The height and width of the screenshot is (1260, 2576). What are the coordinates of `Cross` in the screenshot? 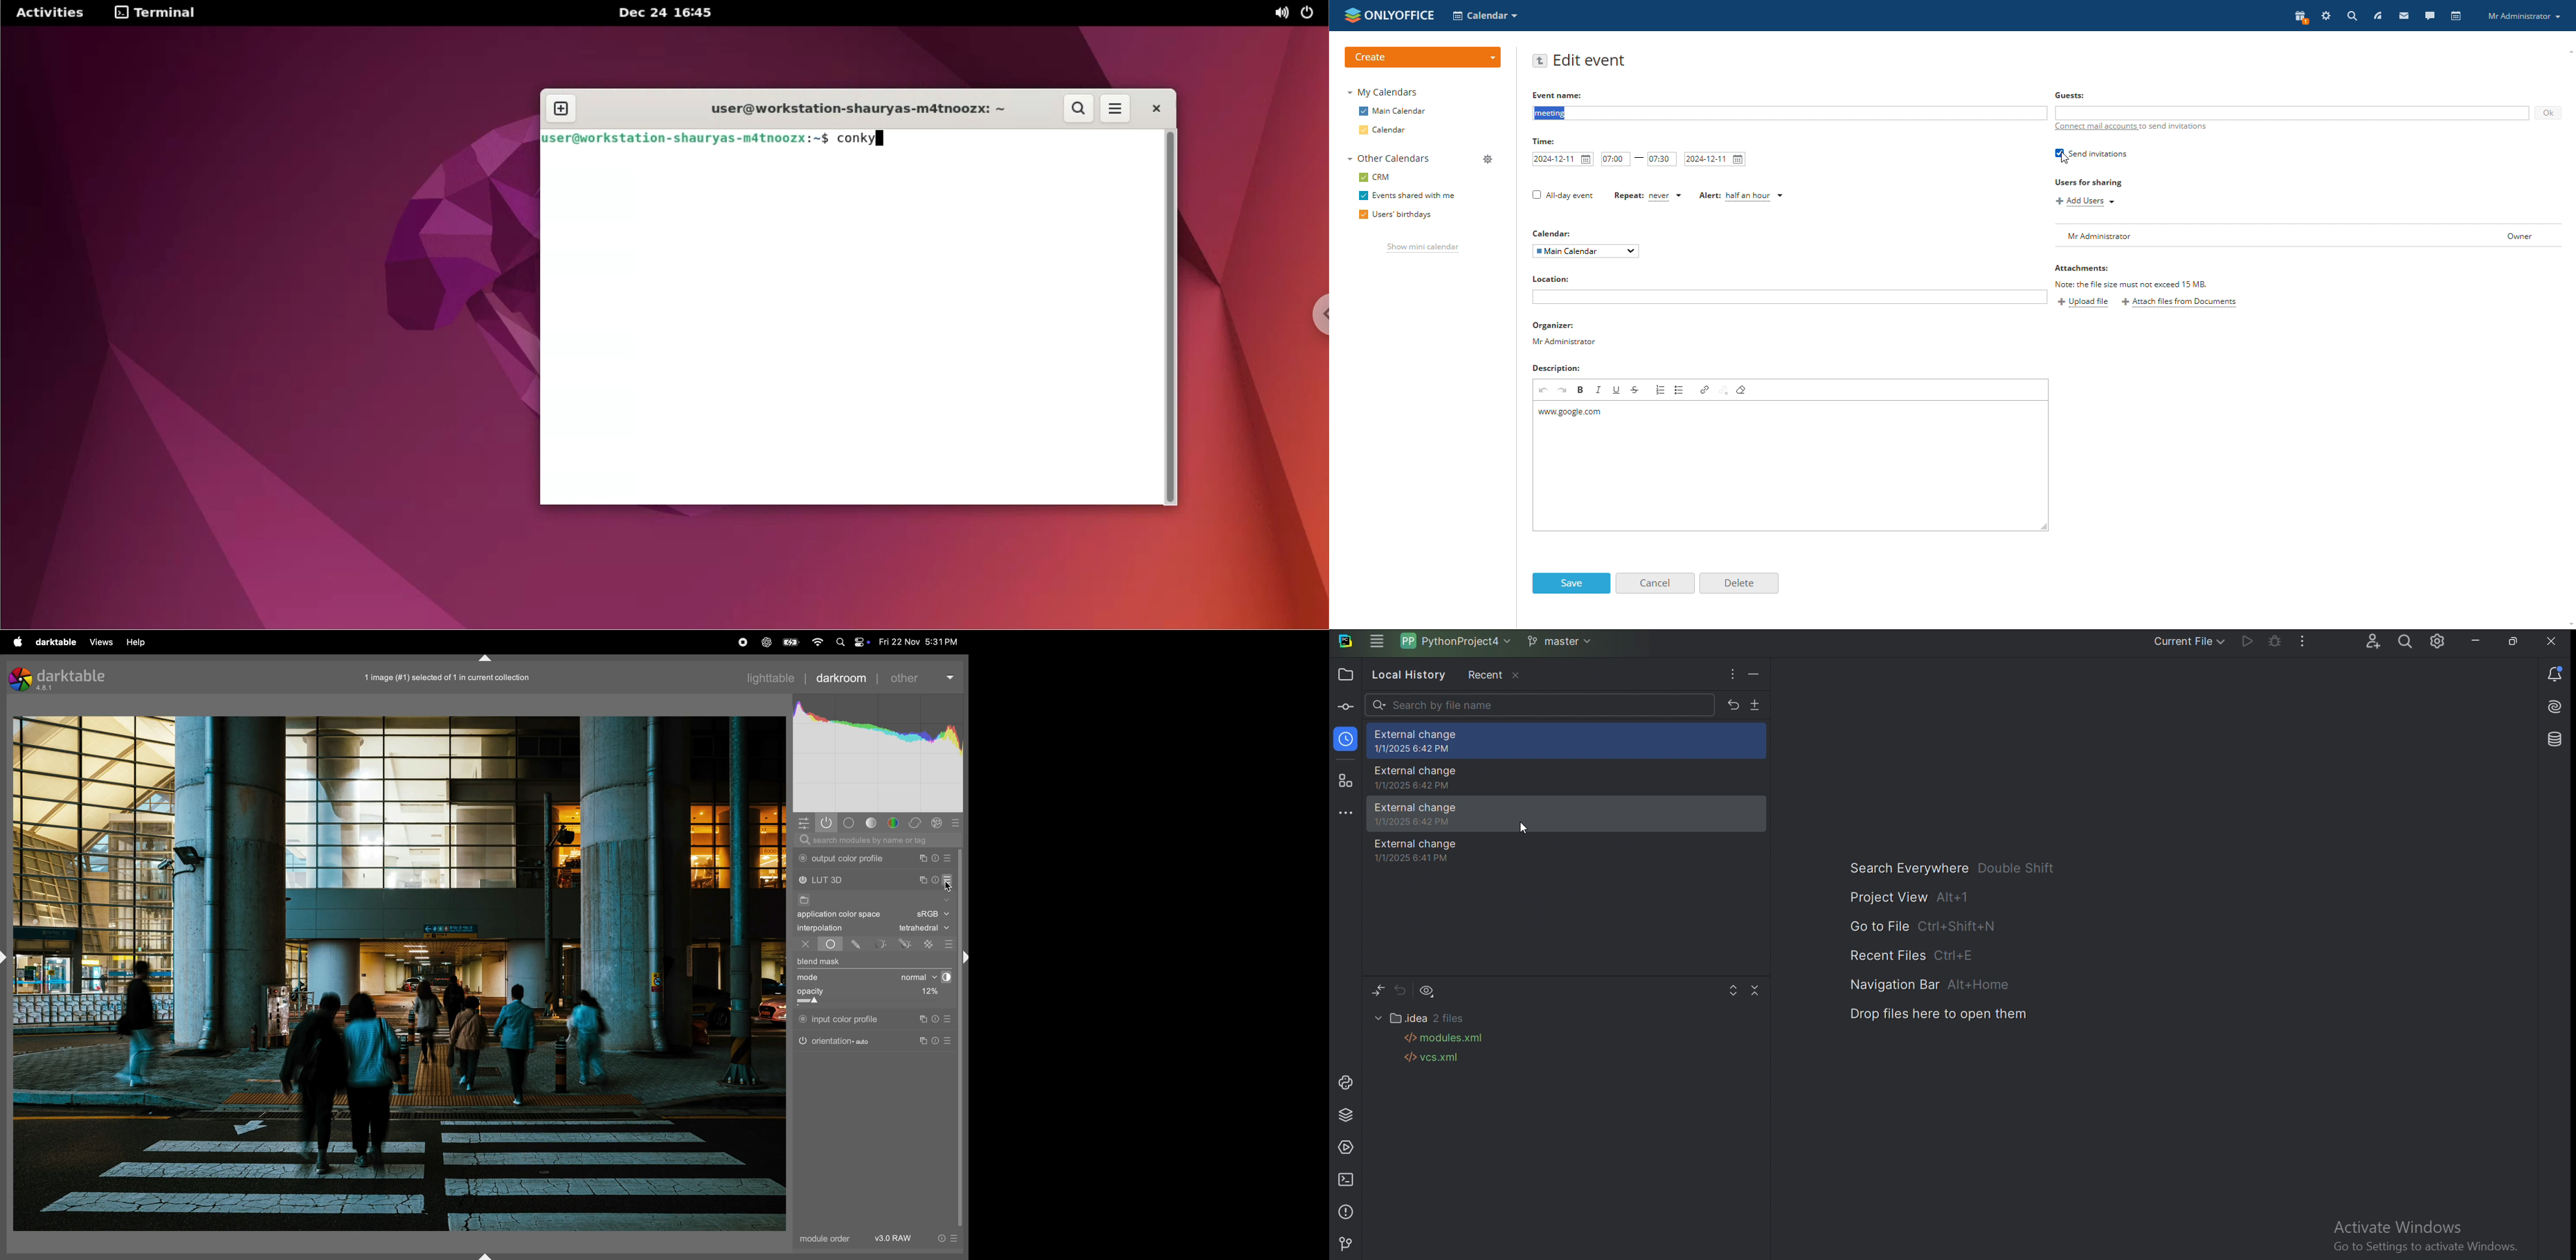 It's located at (2552, 641).